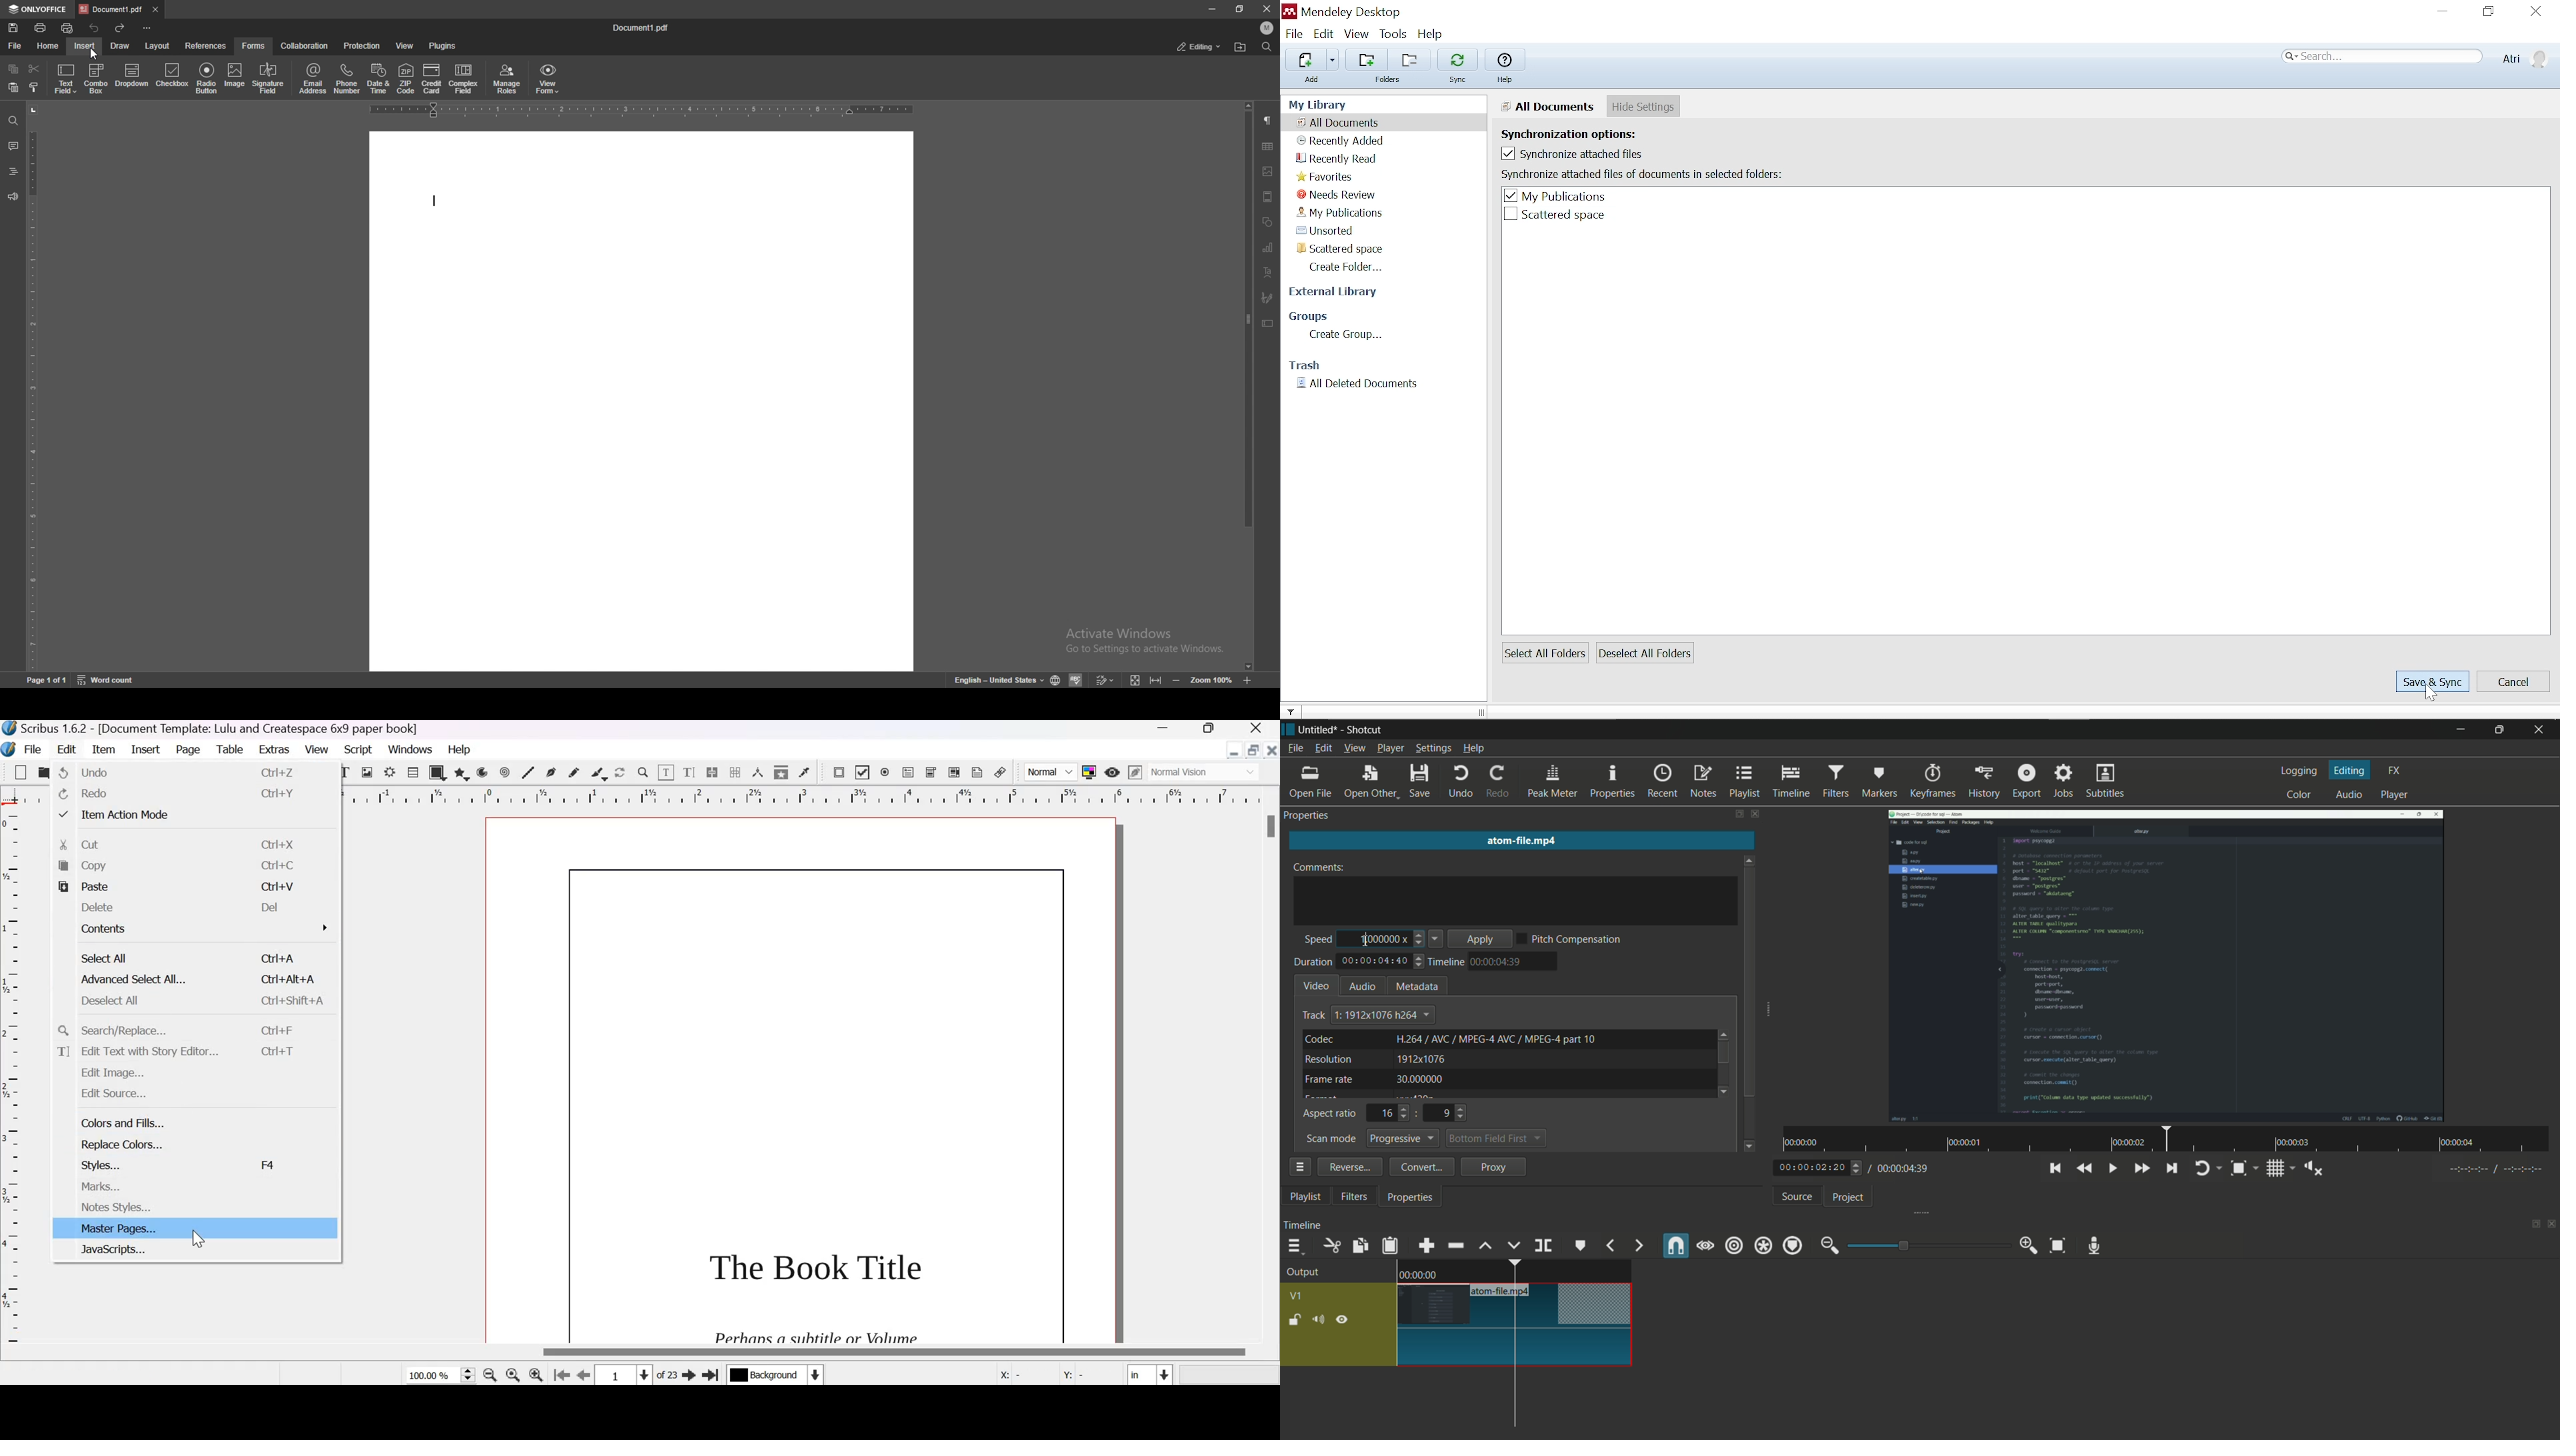 The height and width of the screenshot is (1456, 2576). What do you see at coordinates (1366, 941) in the screenshot?
I see `cursor` at bounding box center [1366, 941].